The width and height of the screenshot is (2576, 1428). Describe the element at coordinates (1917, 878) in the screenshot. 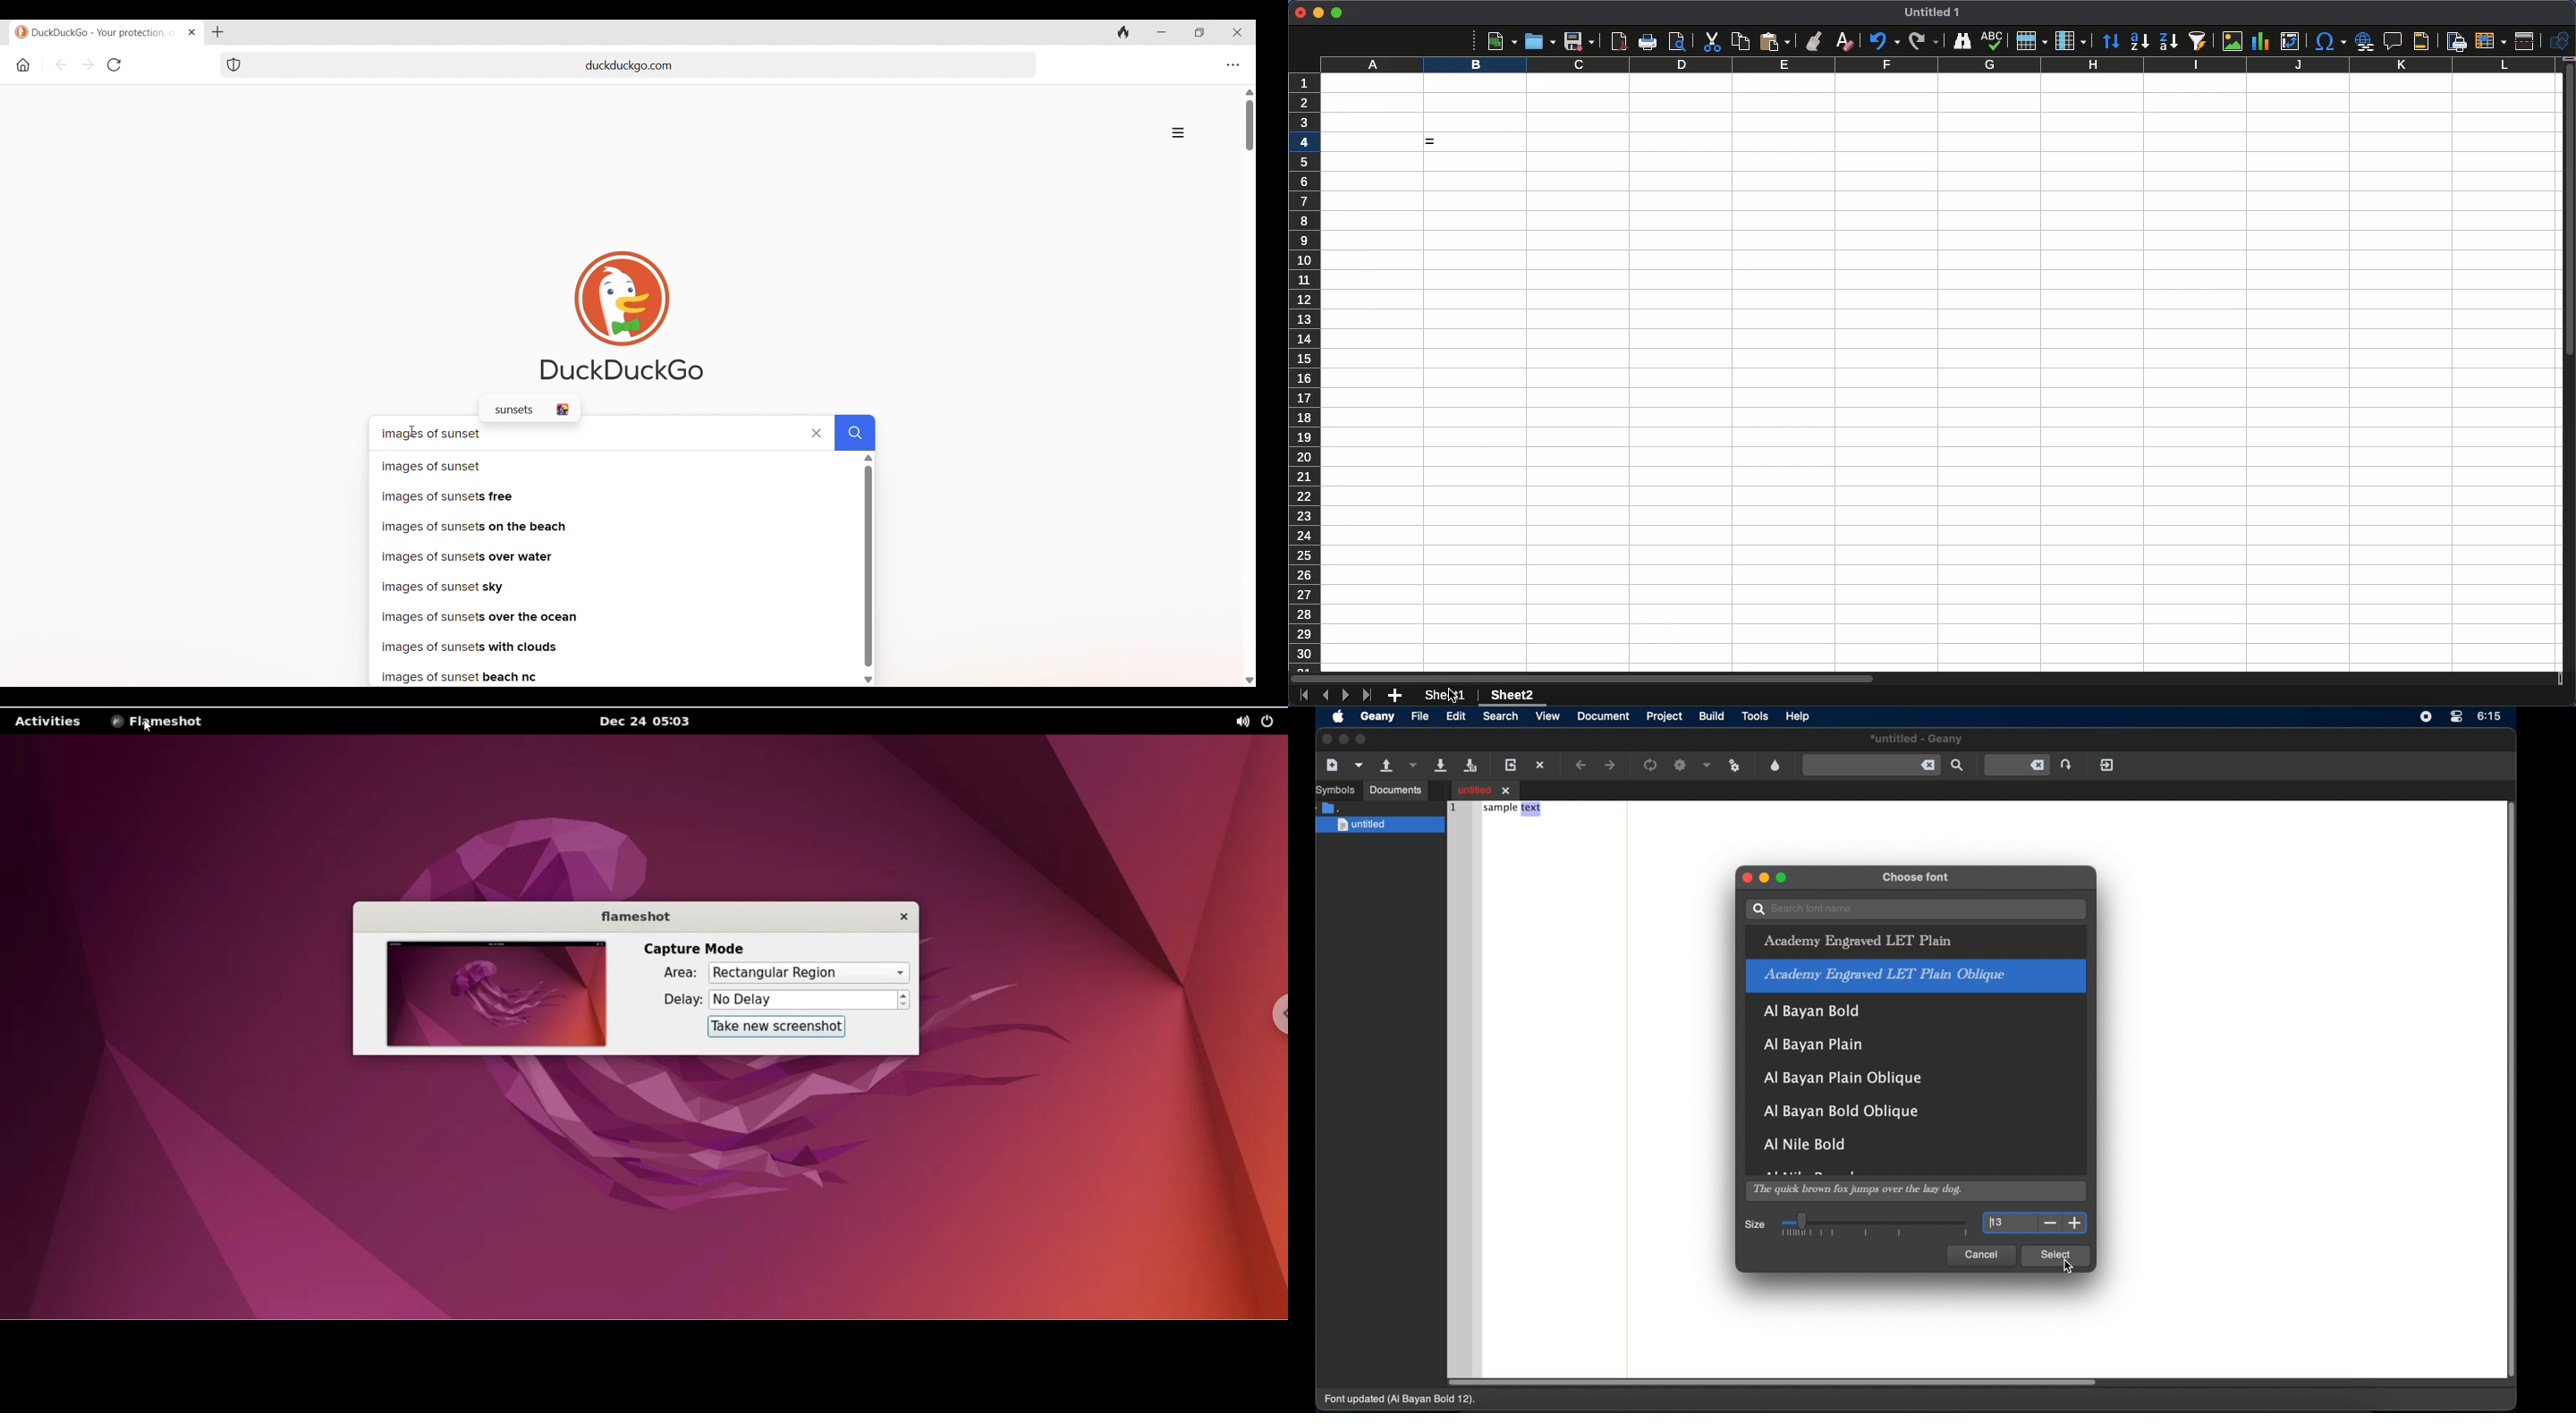

I see `choose font` at that location.